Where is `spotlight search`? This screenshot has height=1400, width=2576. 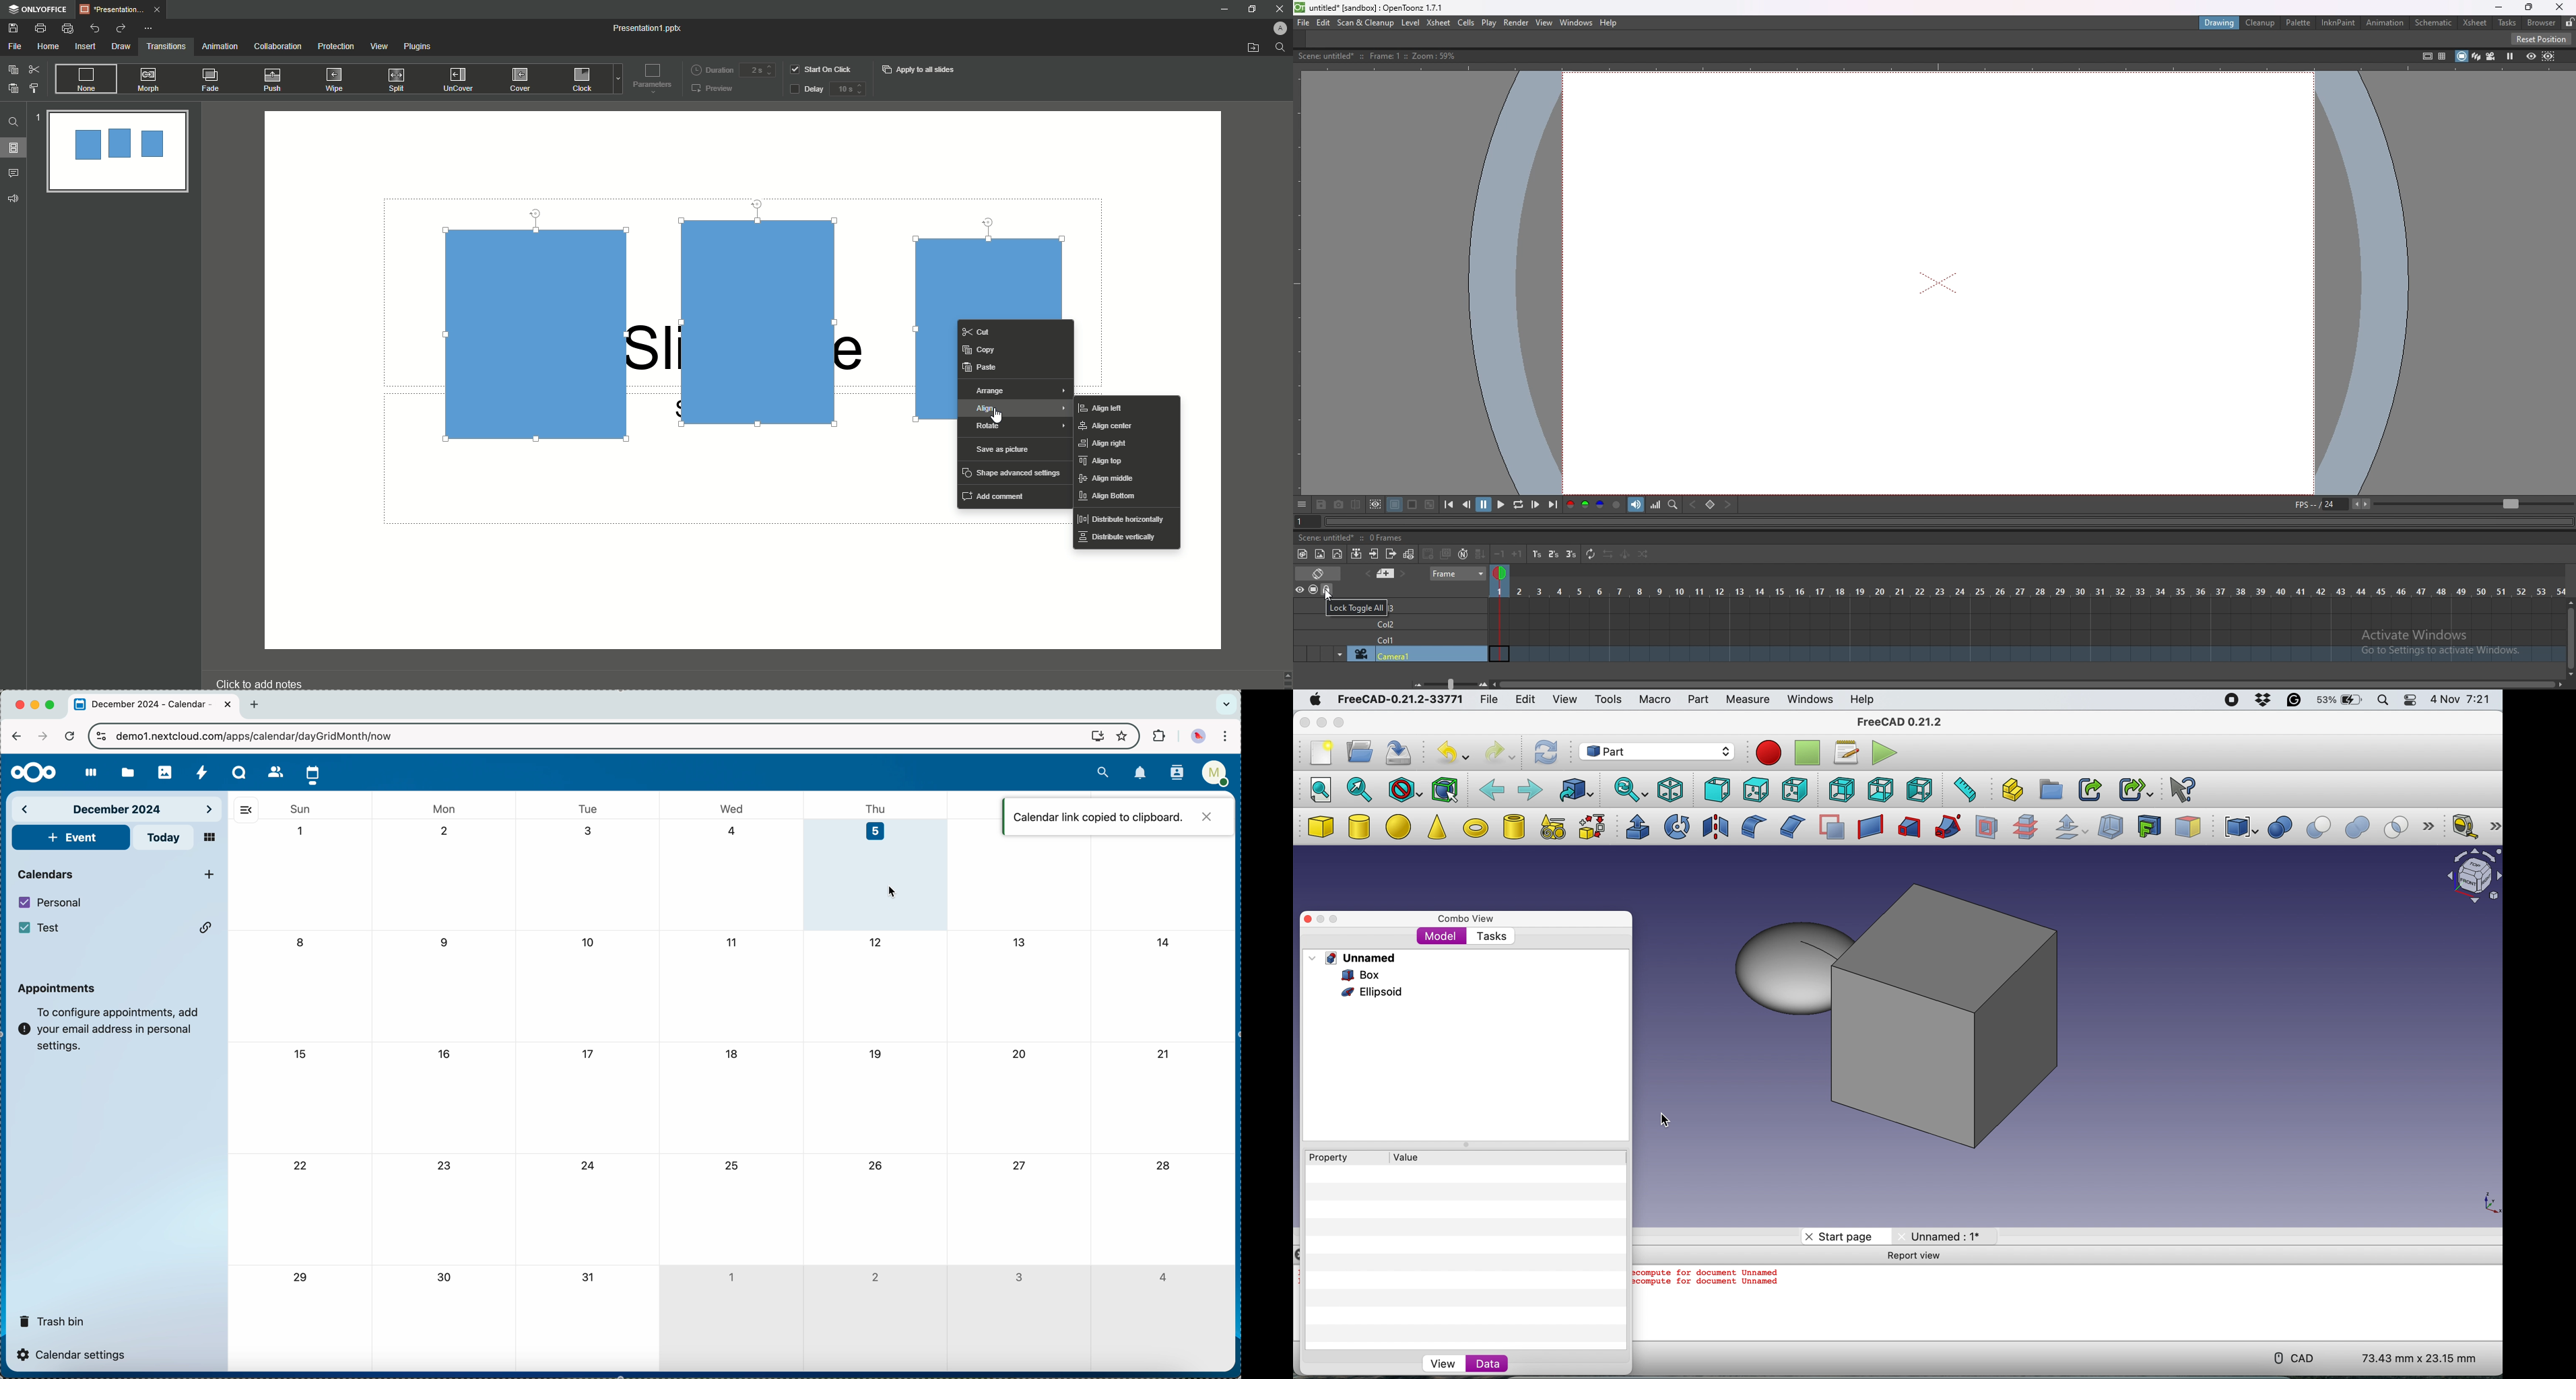
spotlight search is located at coordinates (2382, 701).